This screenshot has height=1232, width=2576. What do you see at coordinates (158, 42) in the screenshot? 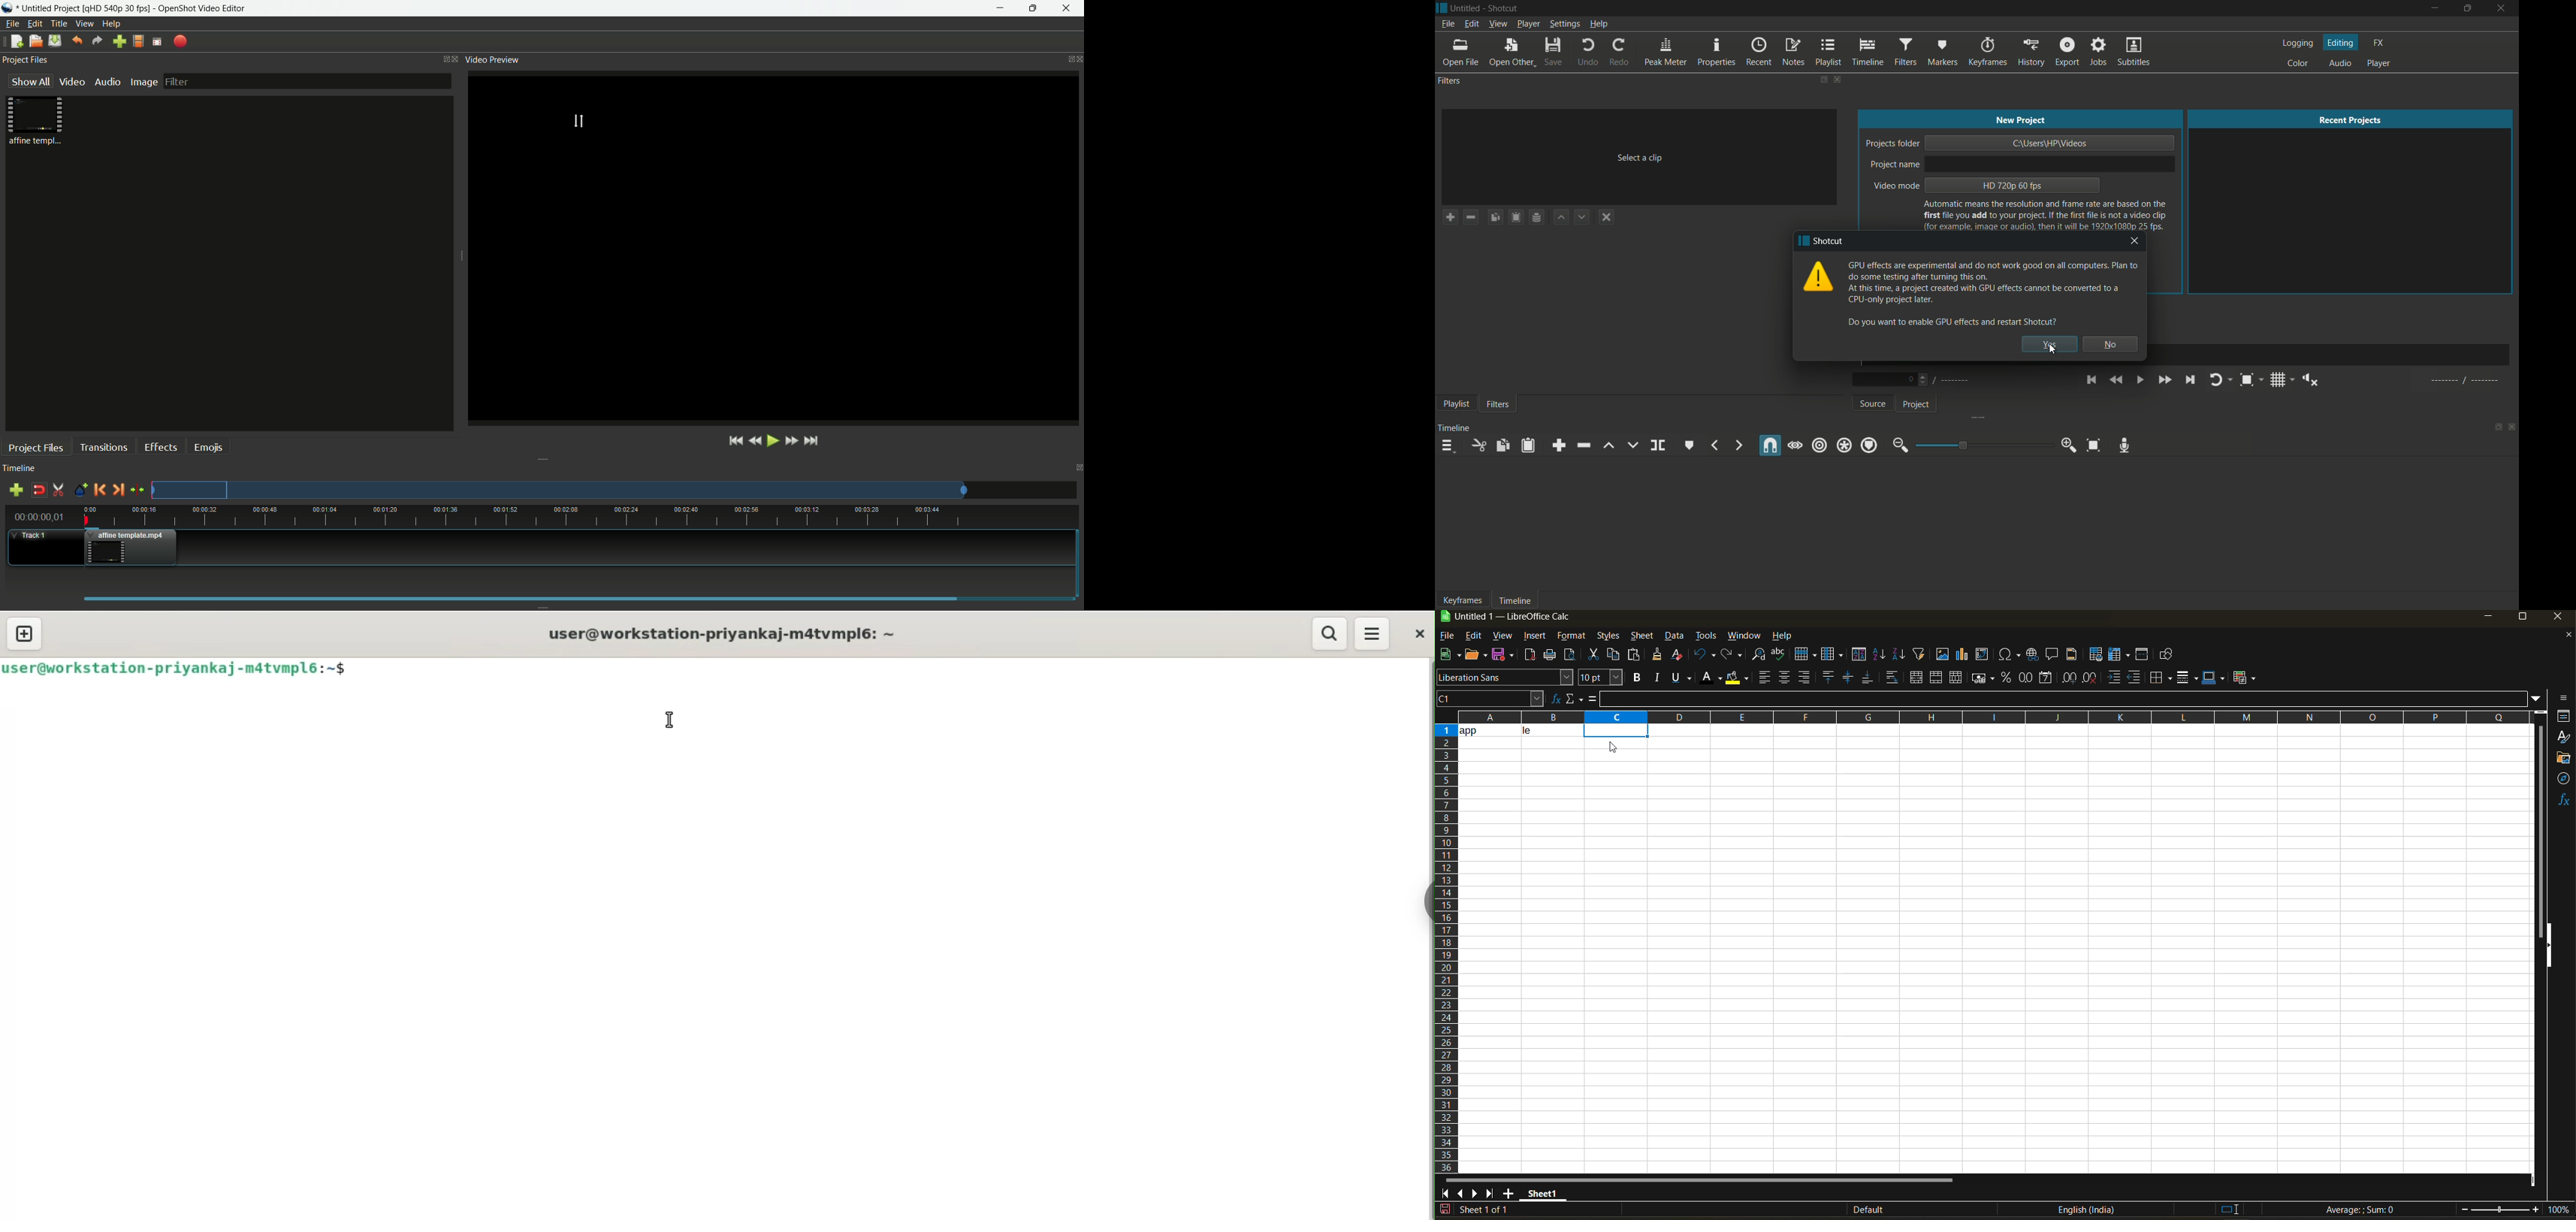
I see `full screen` at bounding box center [158, 42].